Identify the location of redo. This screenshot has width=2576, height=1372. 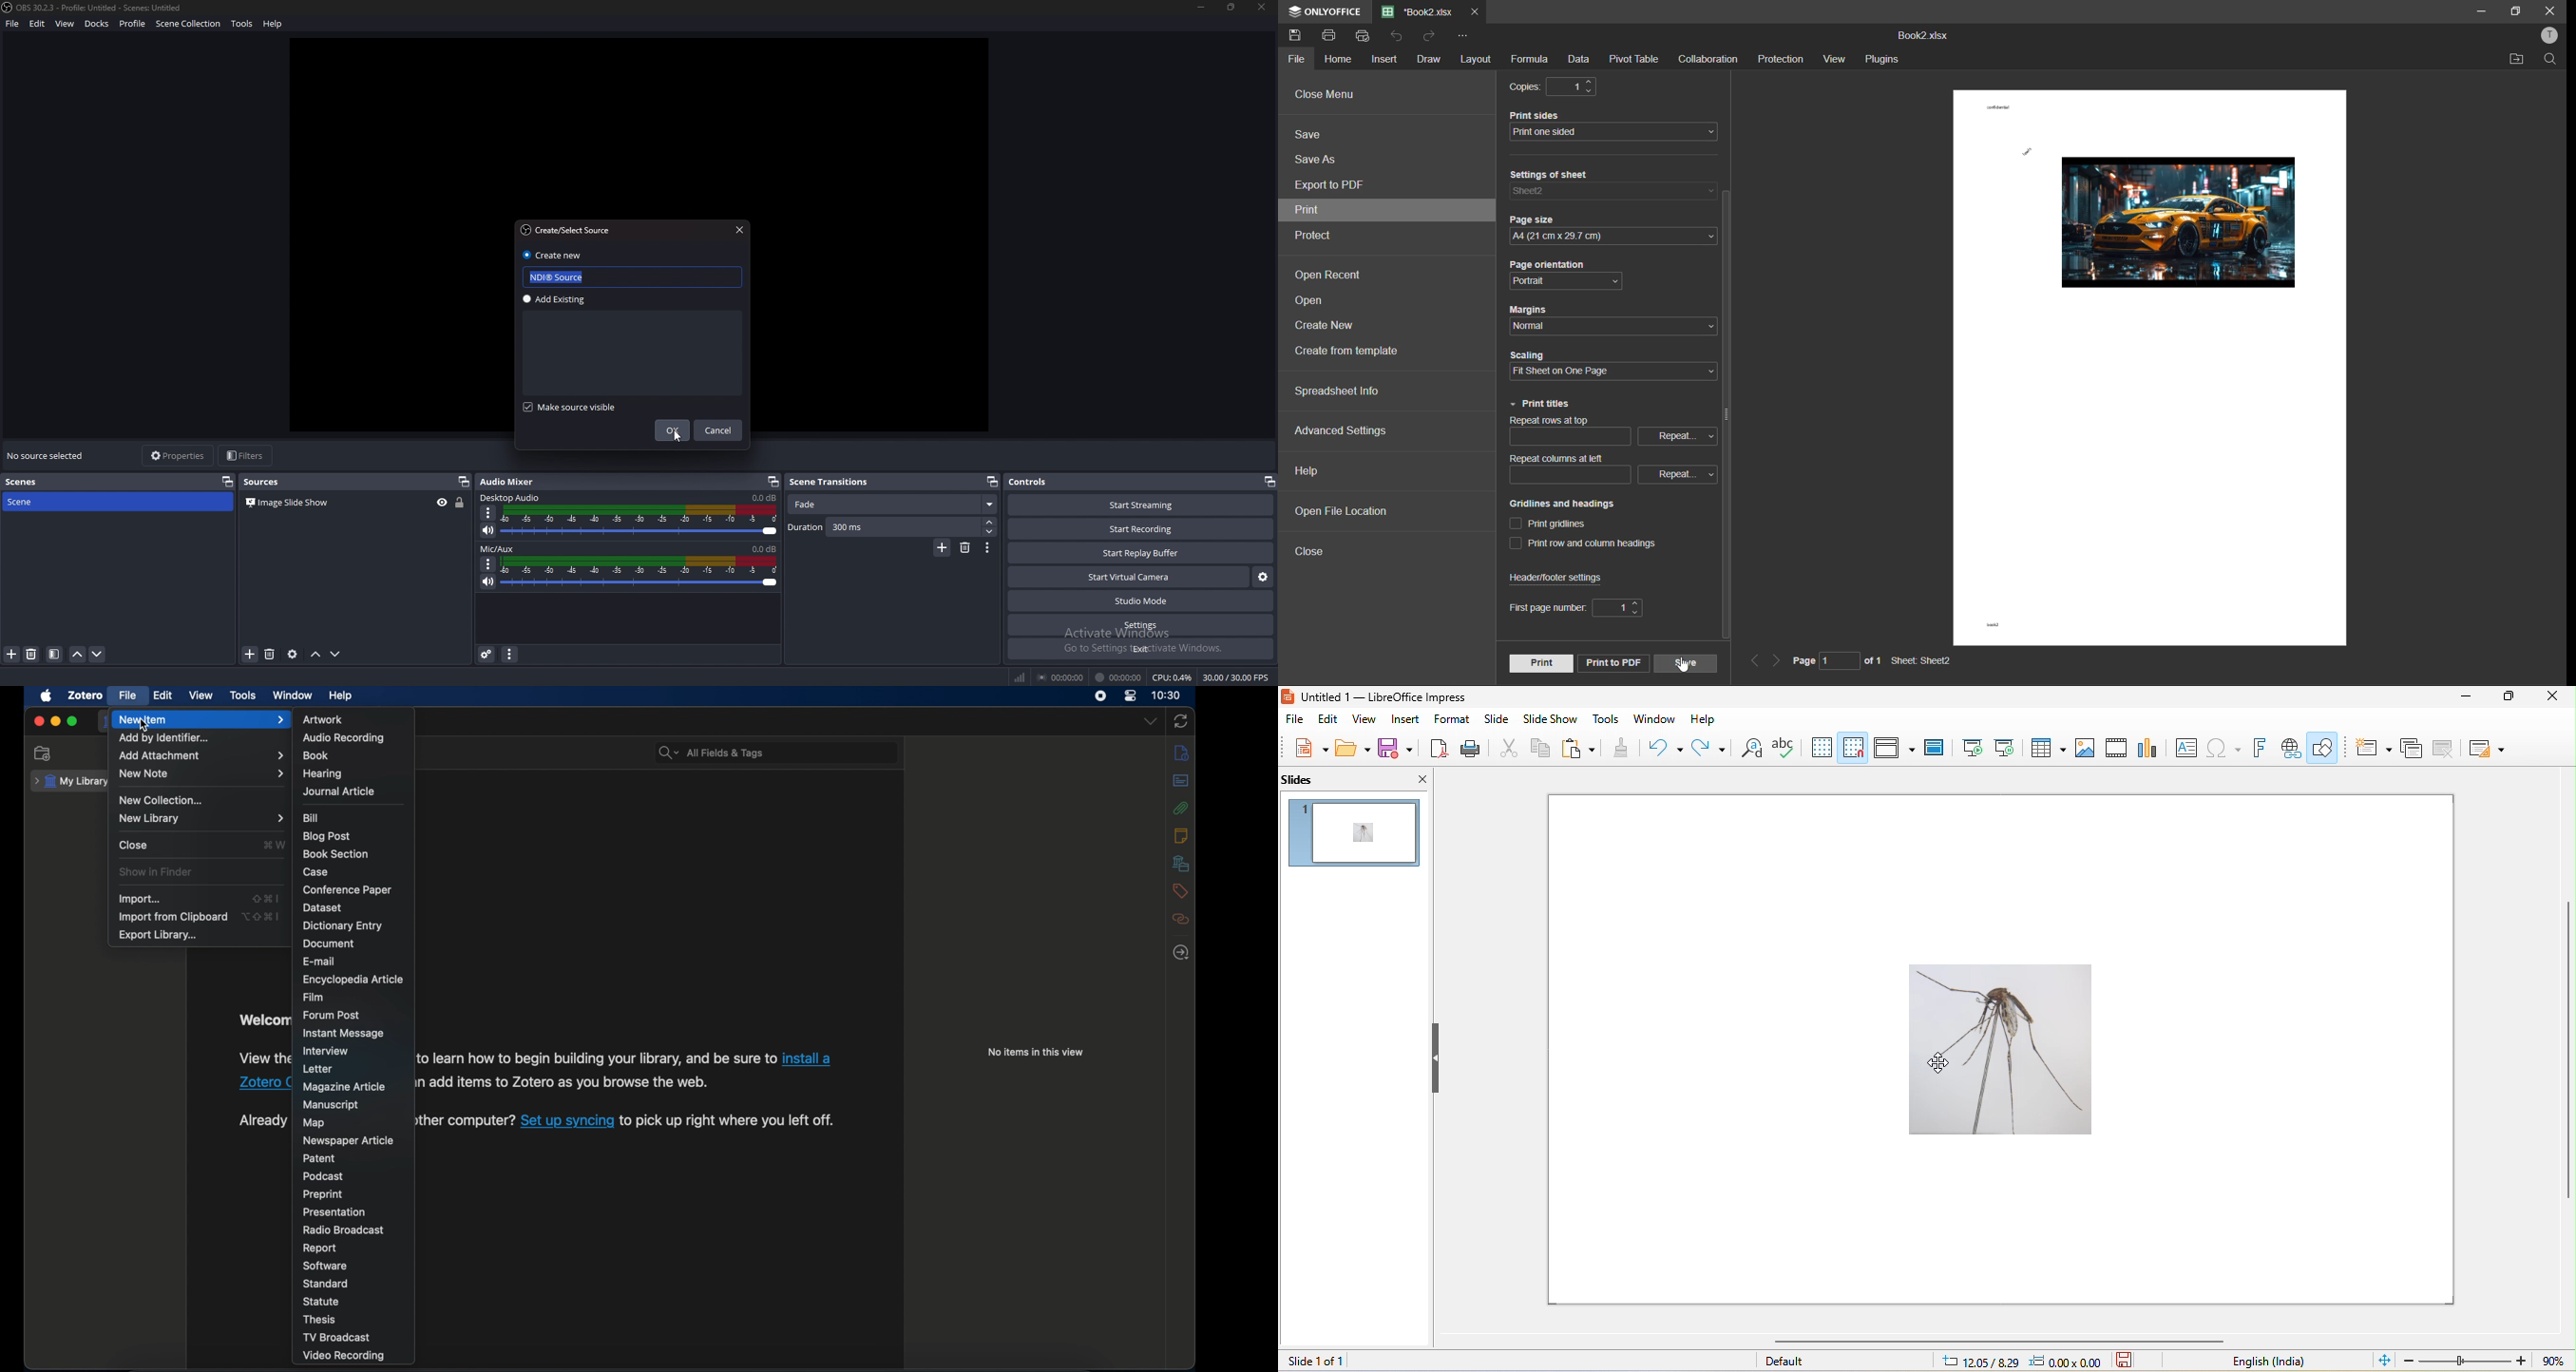
(1434, 37).